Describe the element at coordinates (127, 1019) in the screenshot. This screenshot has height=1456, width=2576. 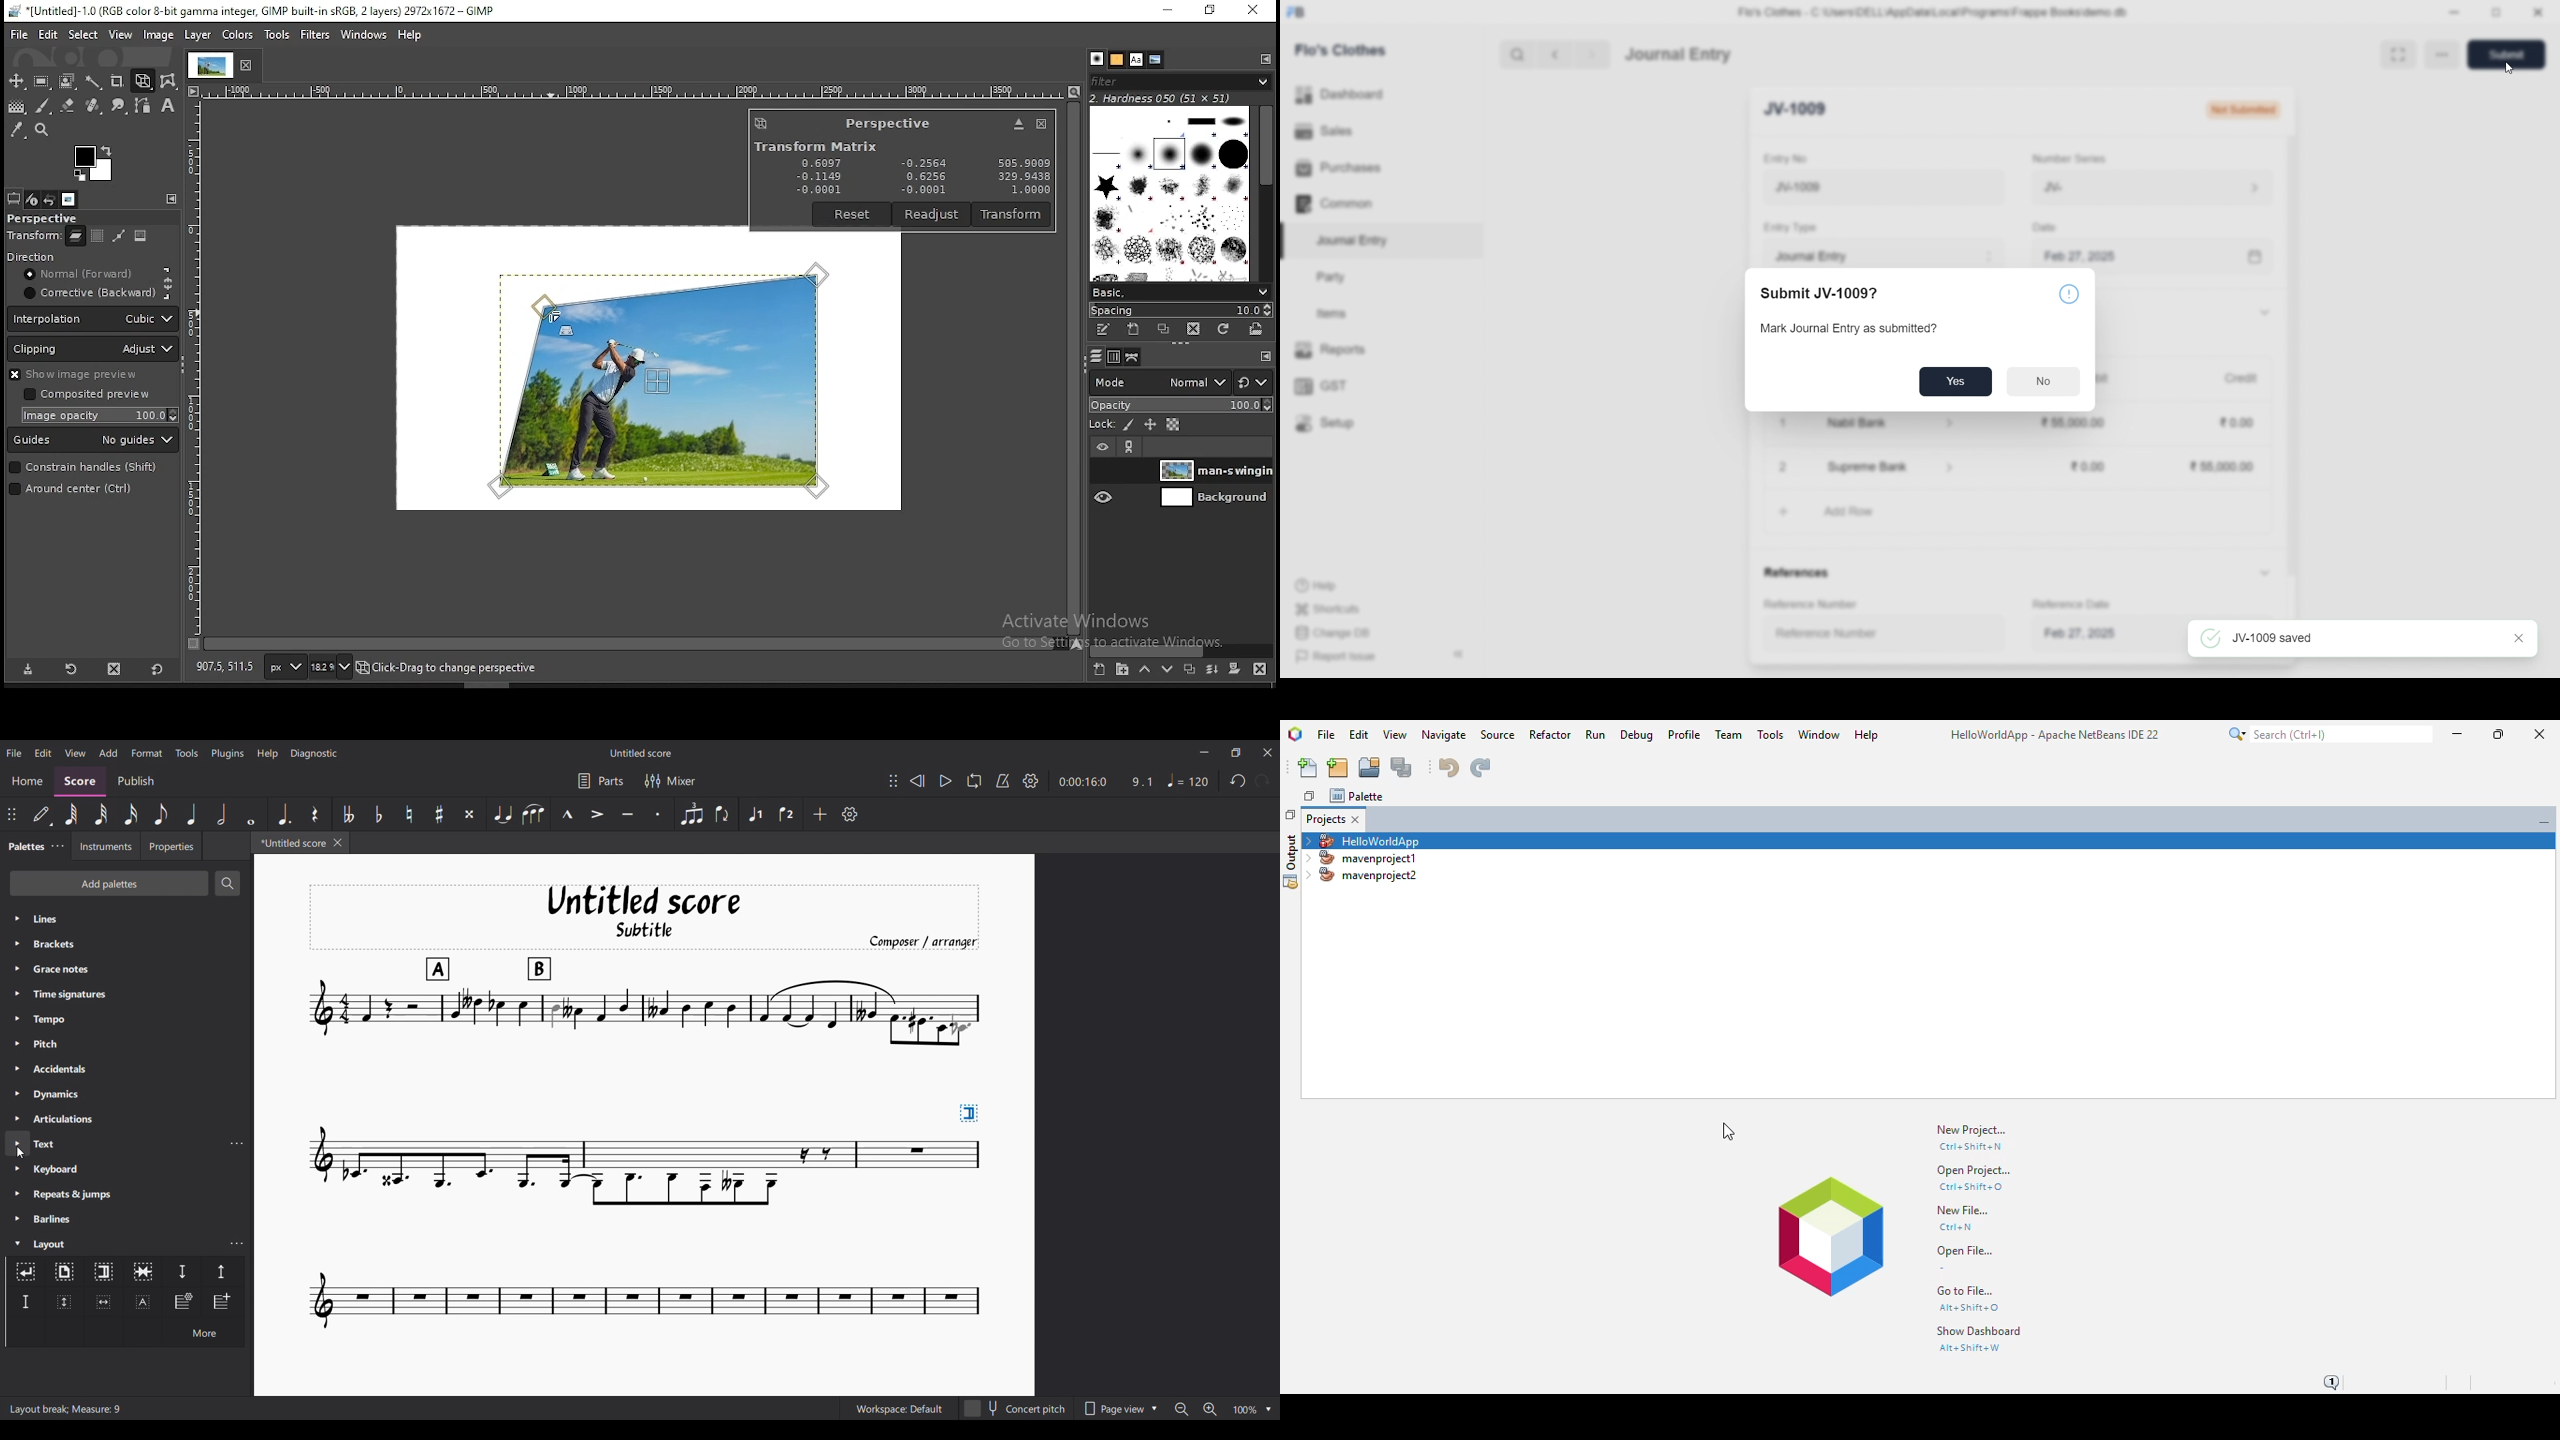
I see `Tempo` at that location.